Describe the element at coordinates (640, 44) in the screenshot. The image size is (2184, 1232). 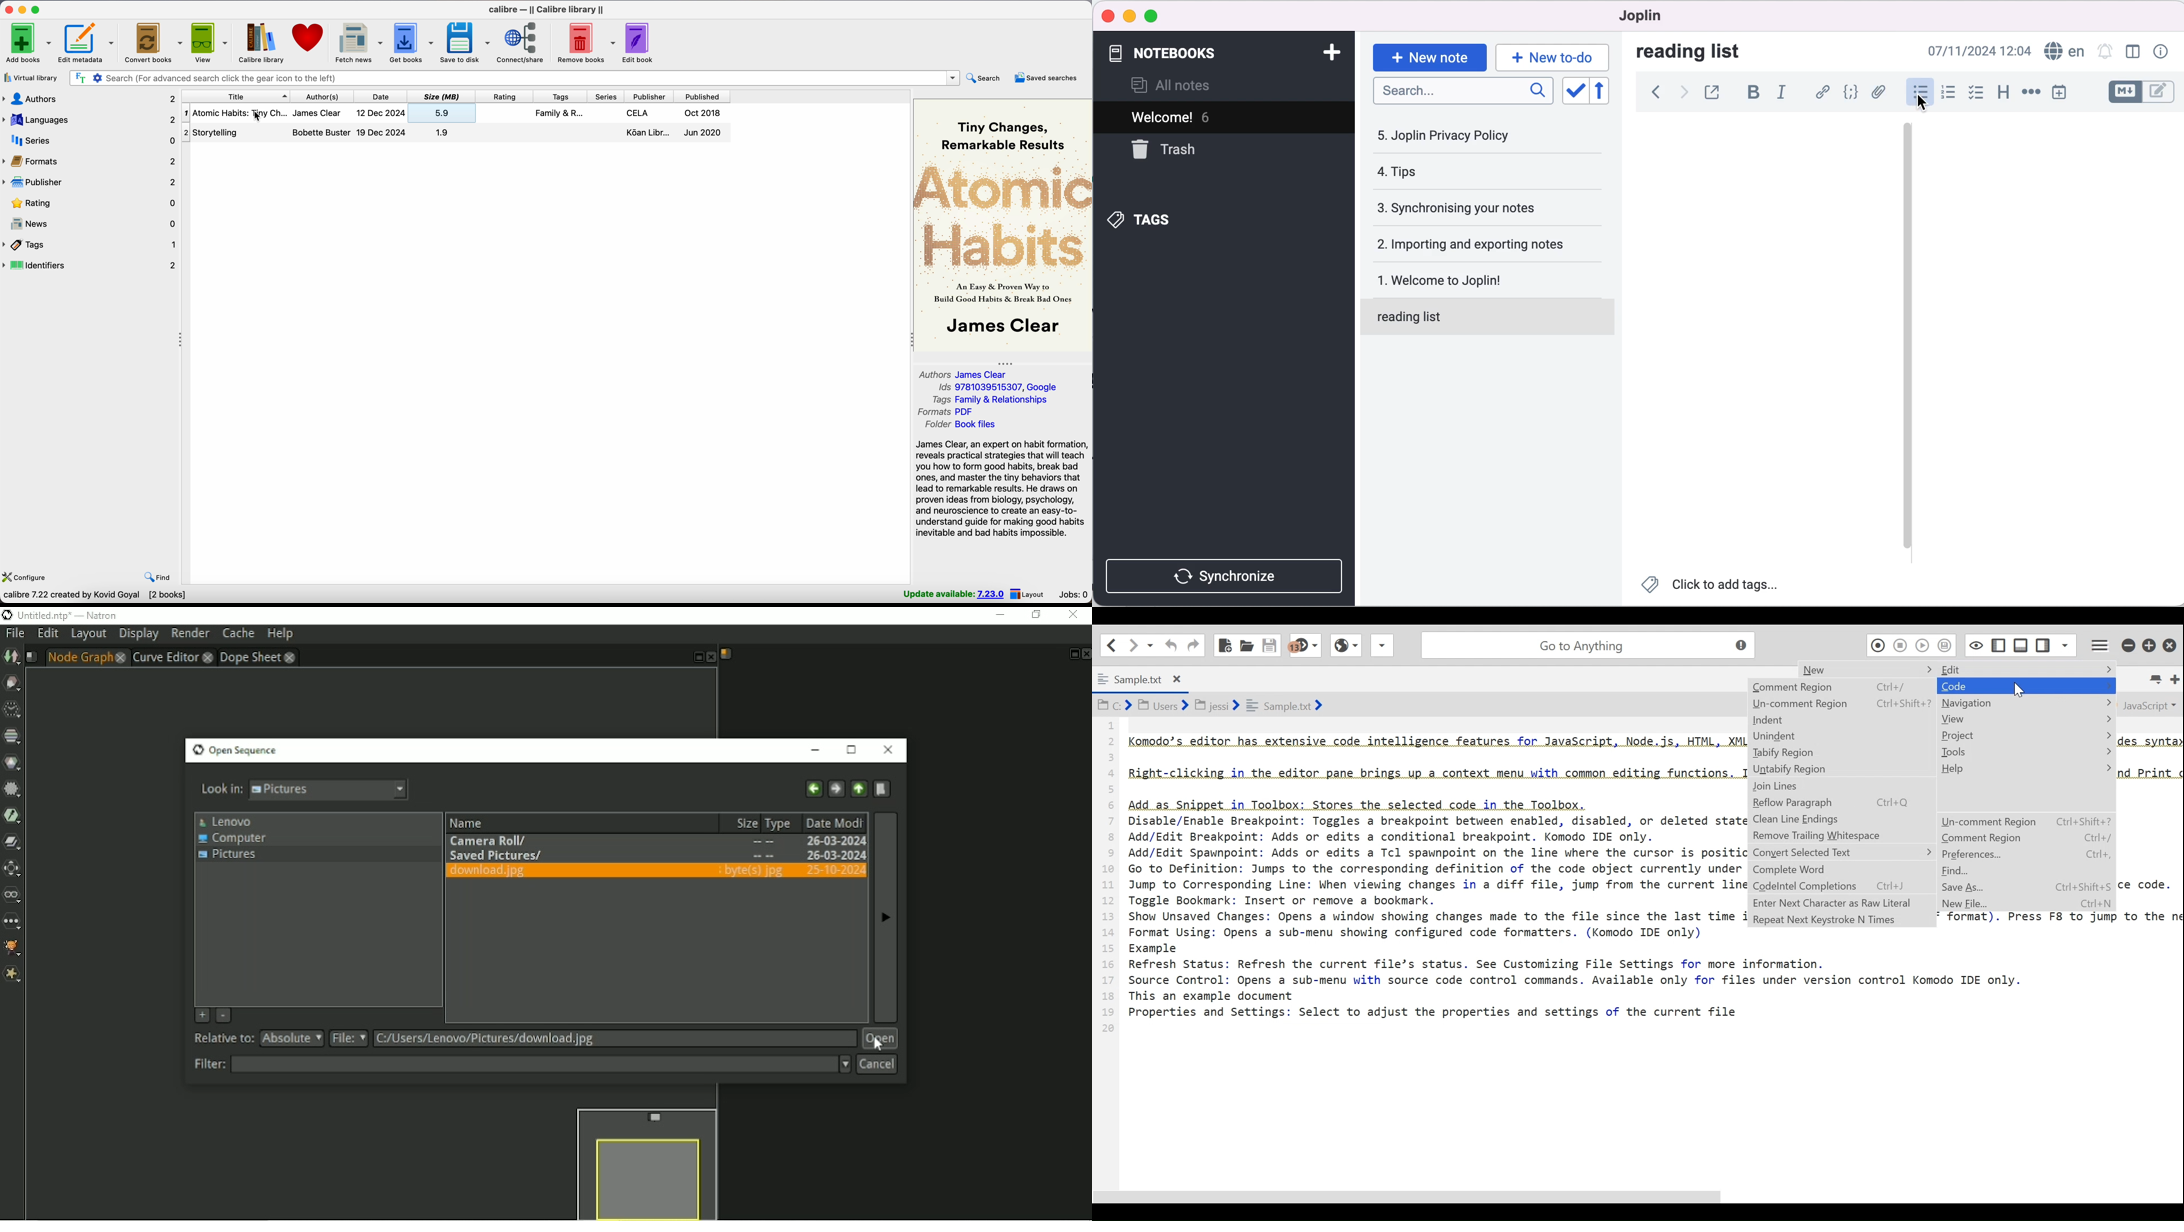
I see `edit book` at that location.